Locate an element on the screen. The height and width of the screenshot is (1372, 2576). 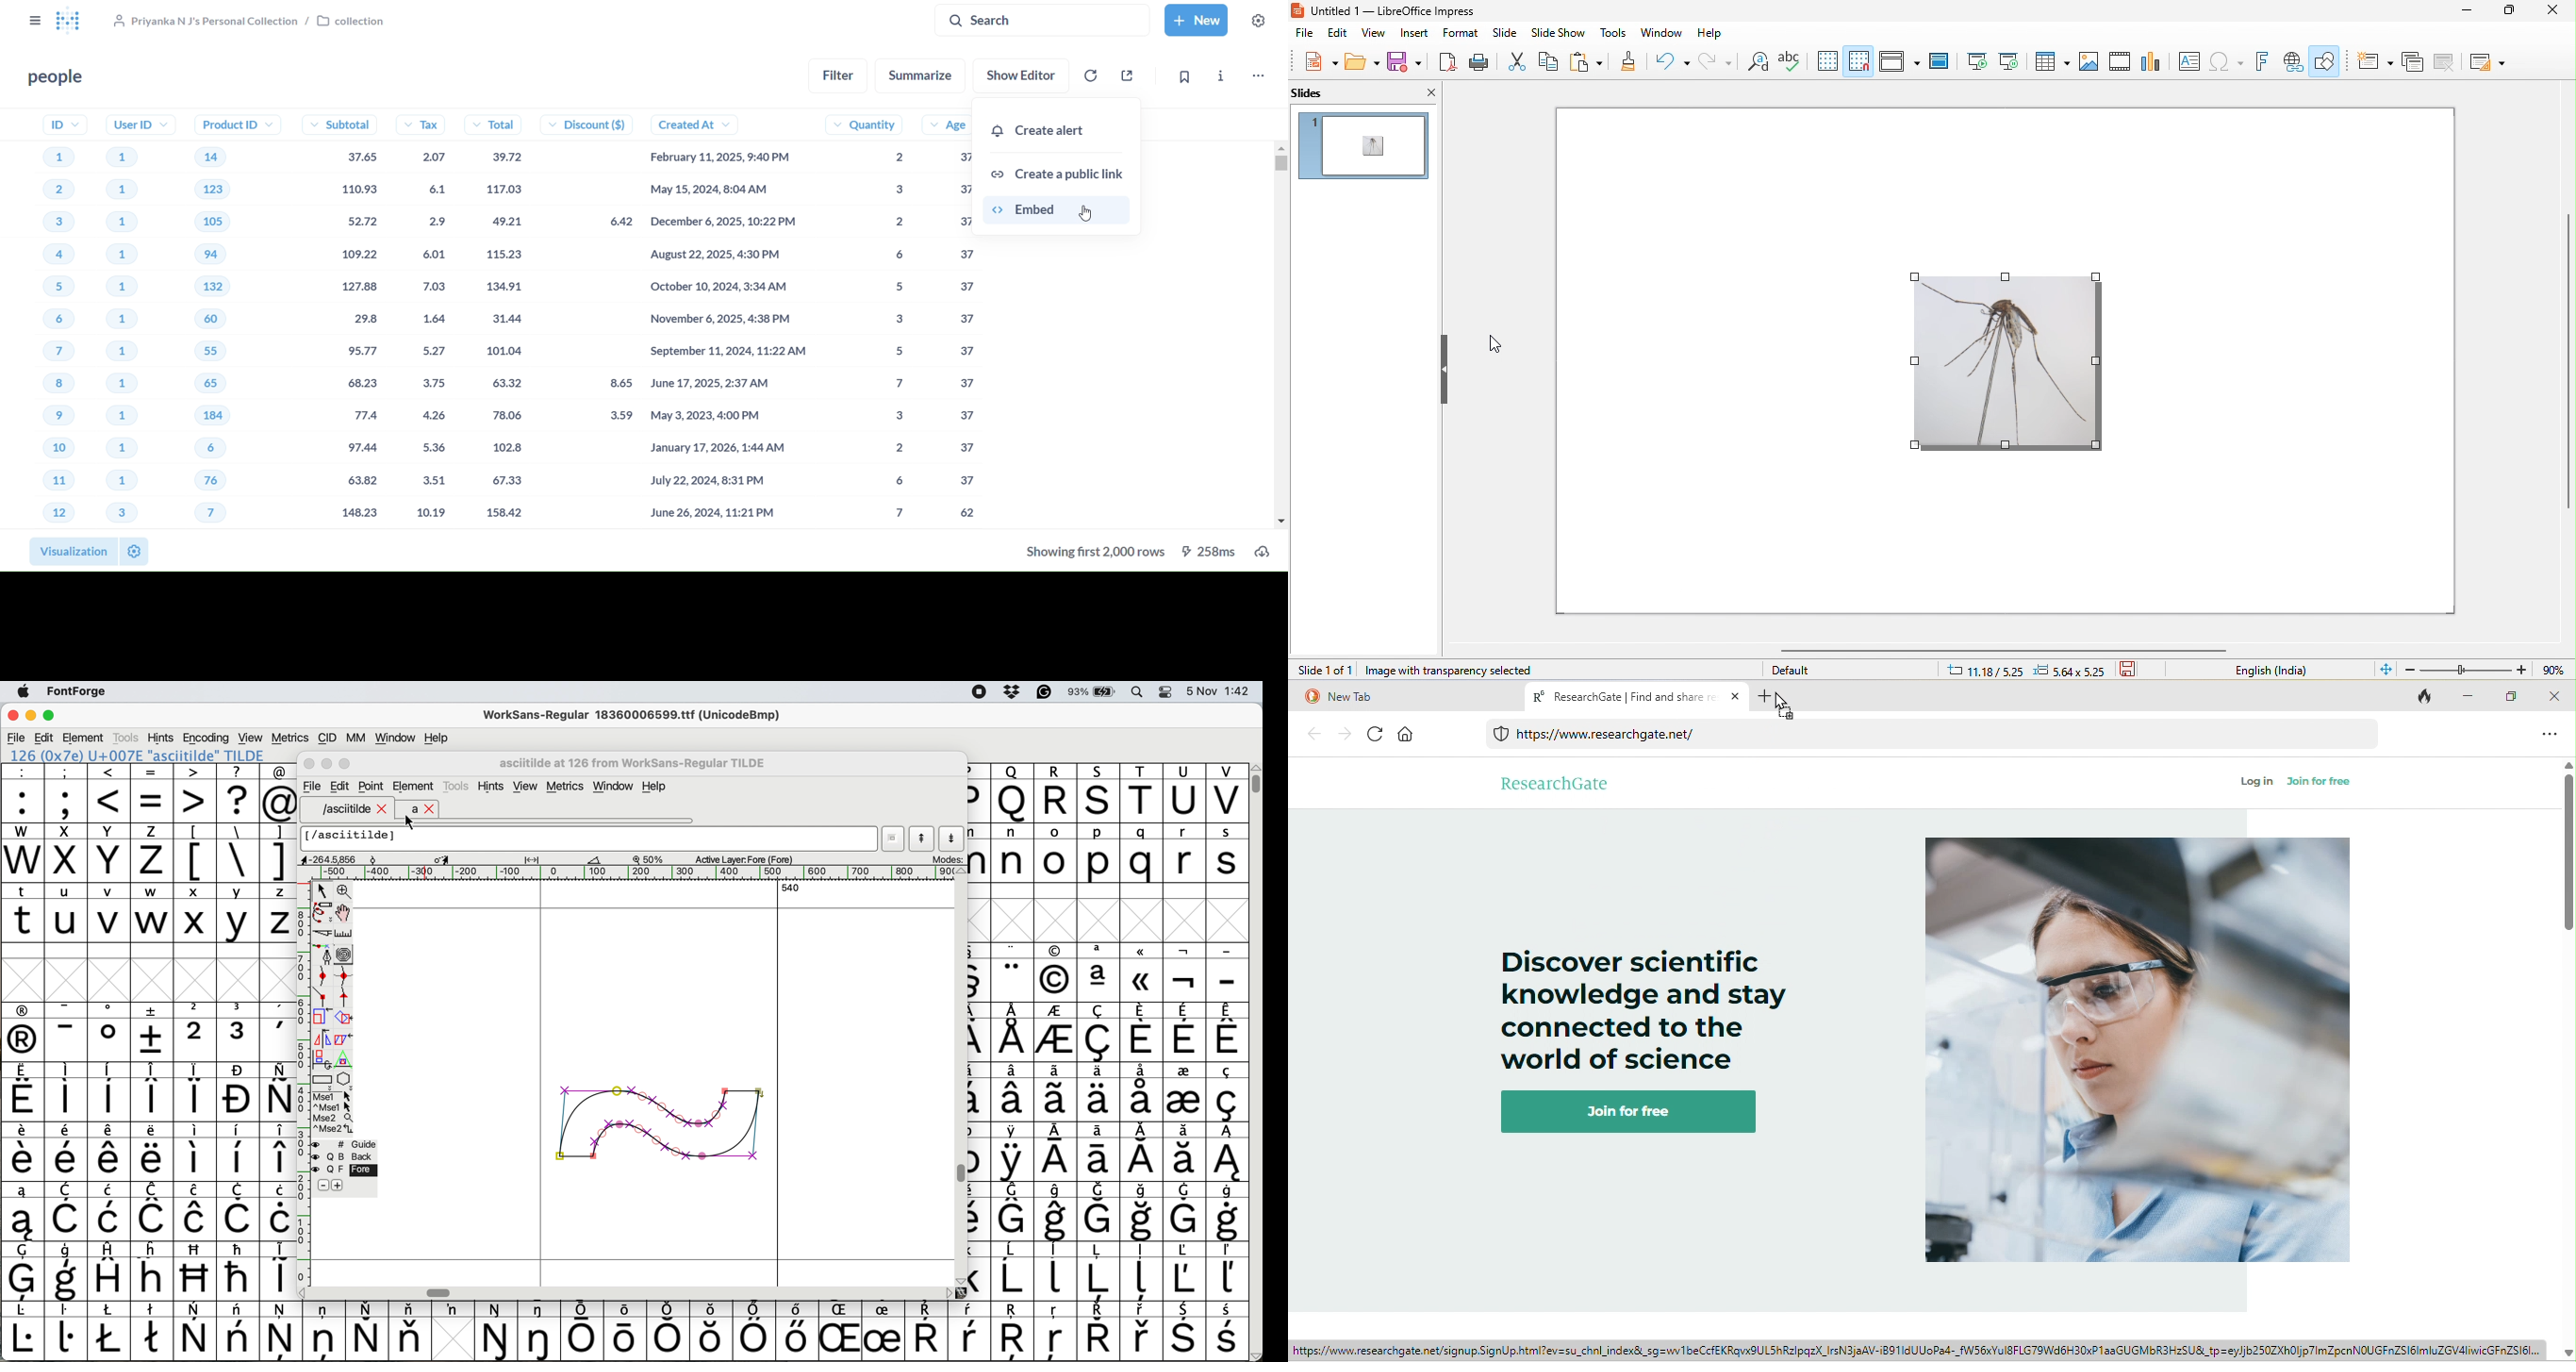
symbol is located at coordinates (1184, 1271).